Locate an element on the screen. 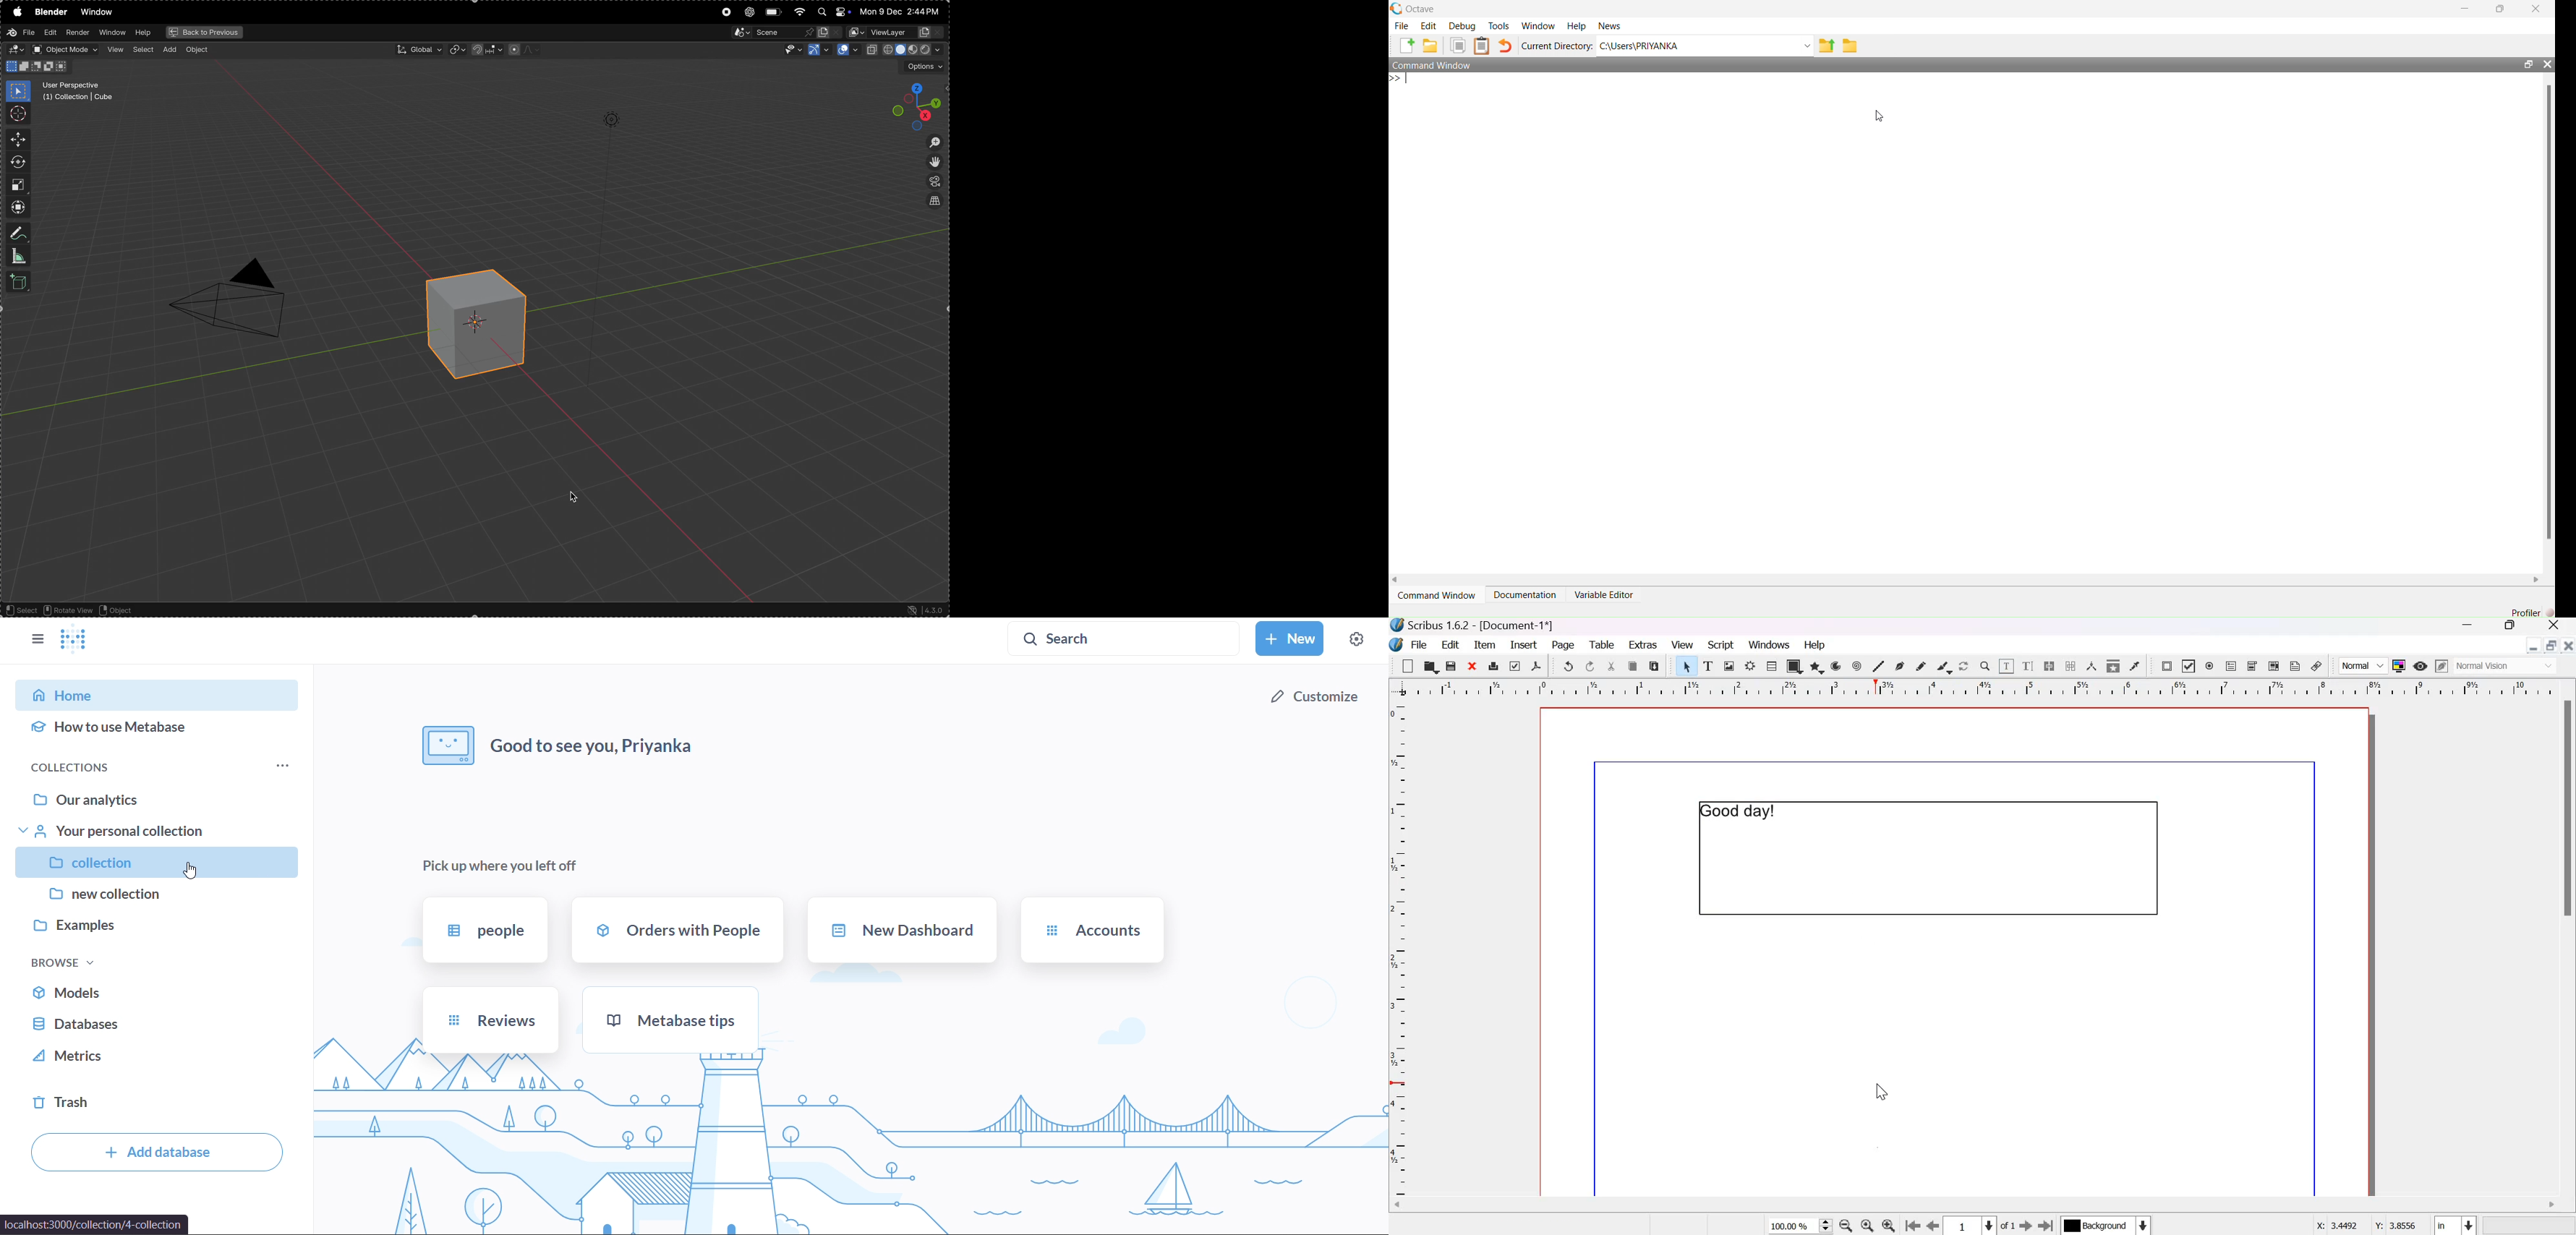 This screenshot has height=1260, width=2576. cursor is located at coordinates (1885, 1093).